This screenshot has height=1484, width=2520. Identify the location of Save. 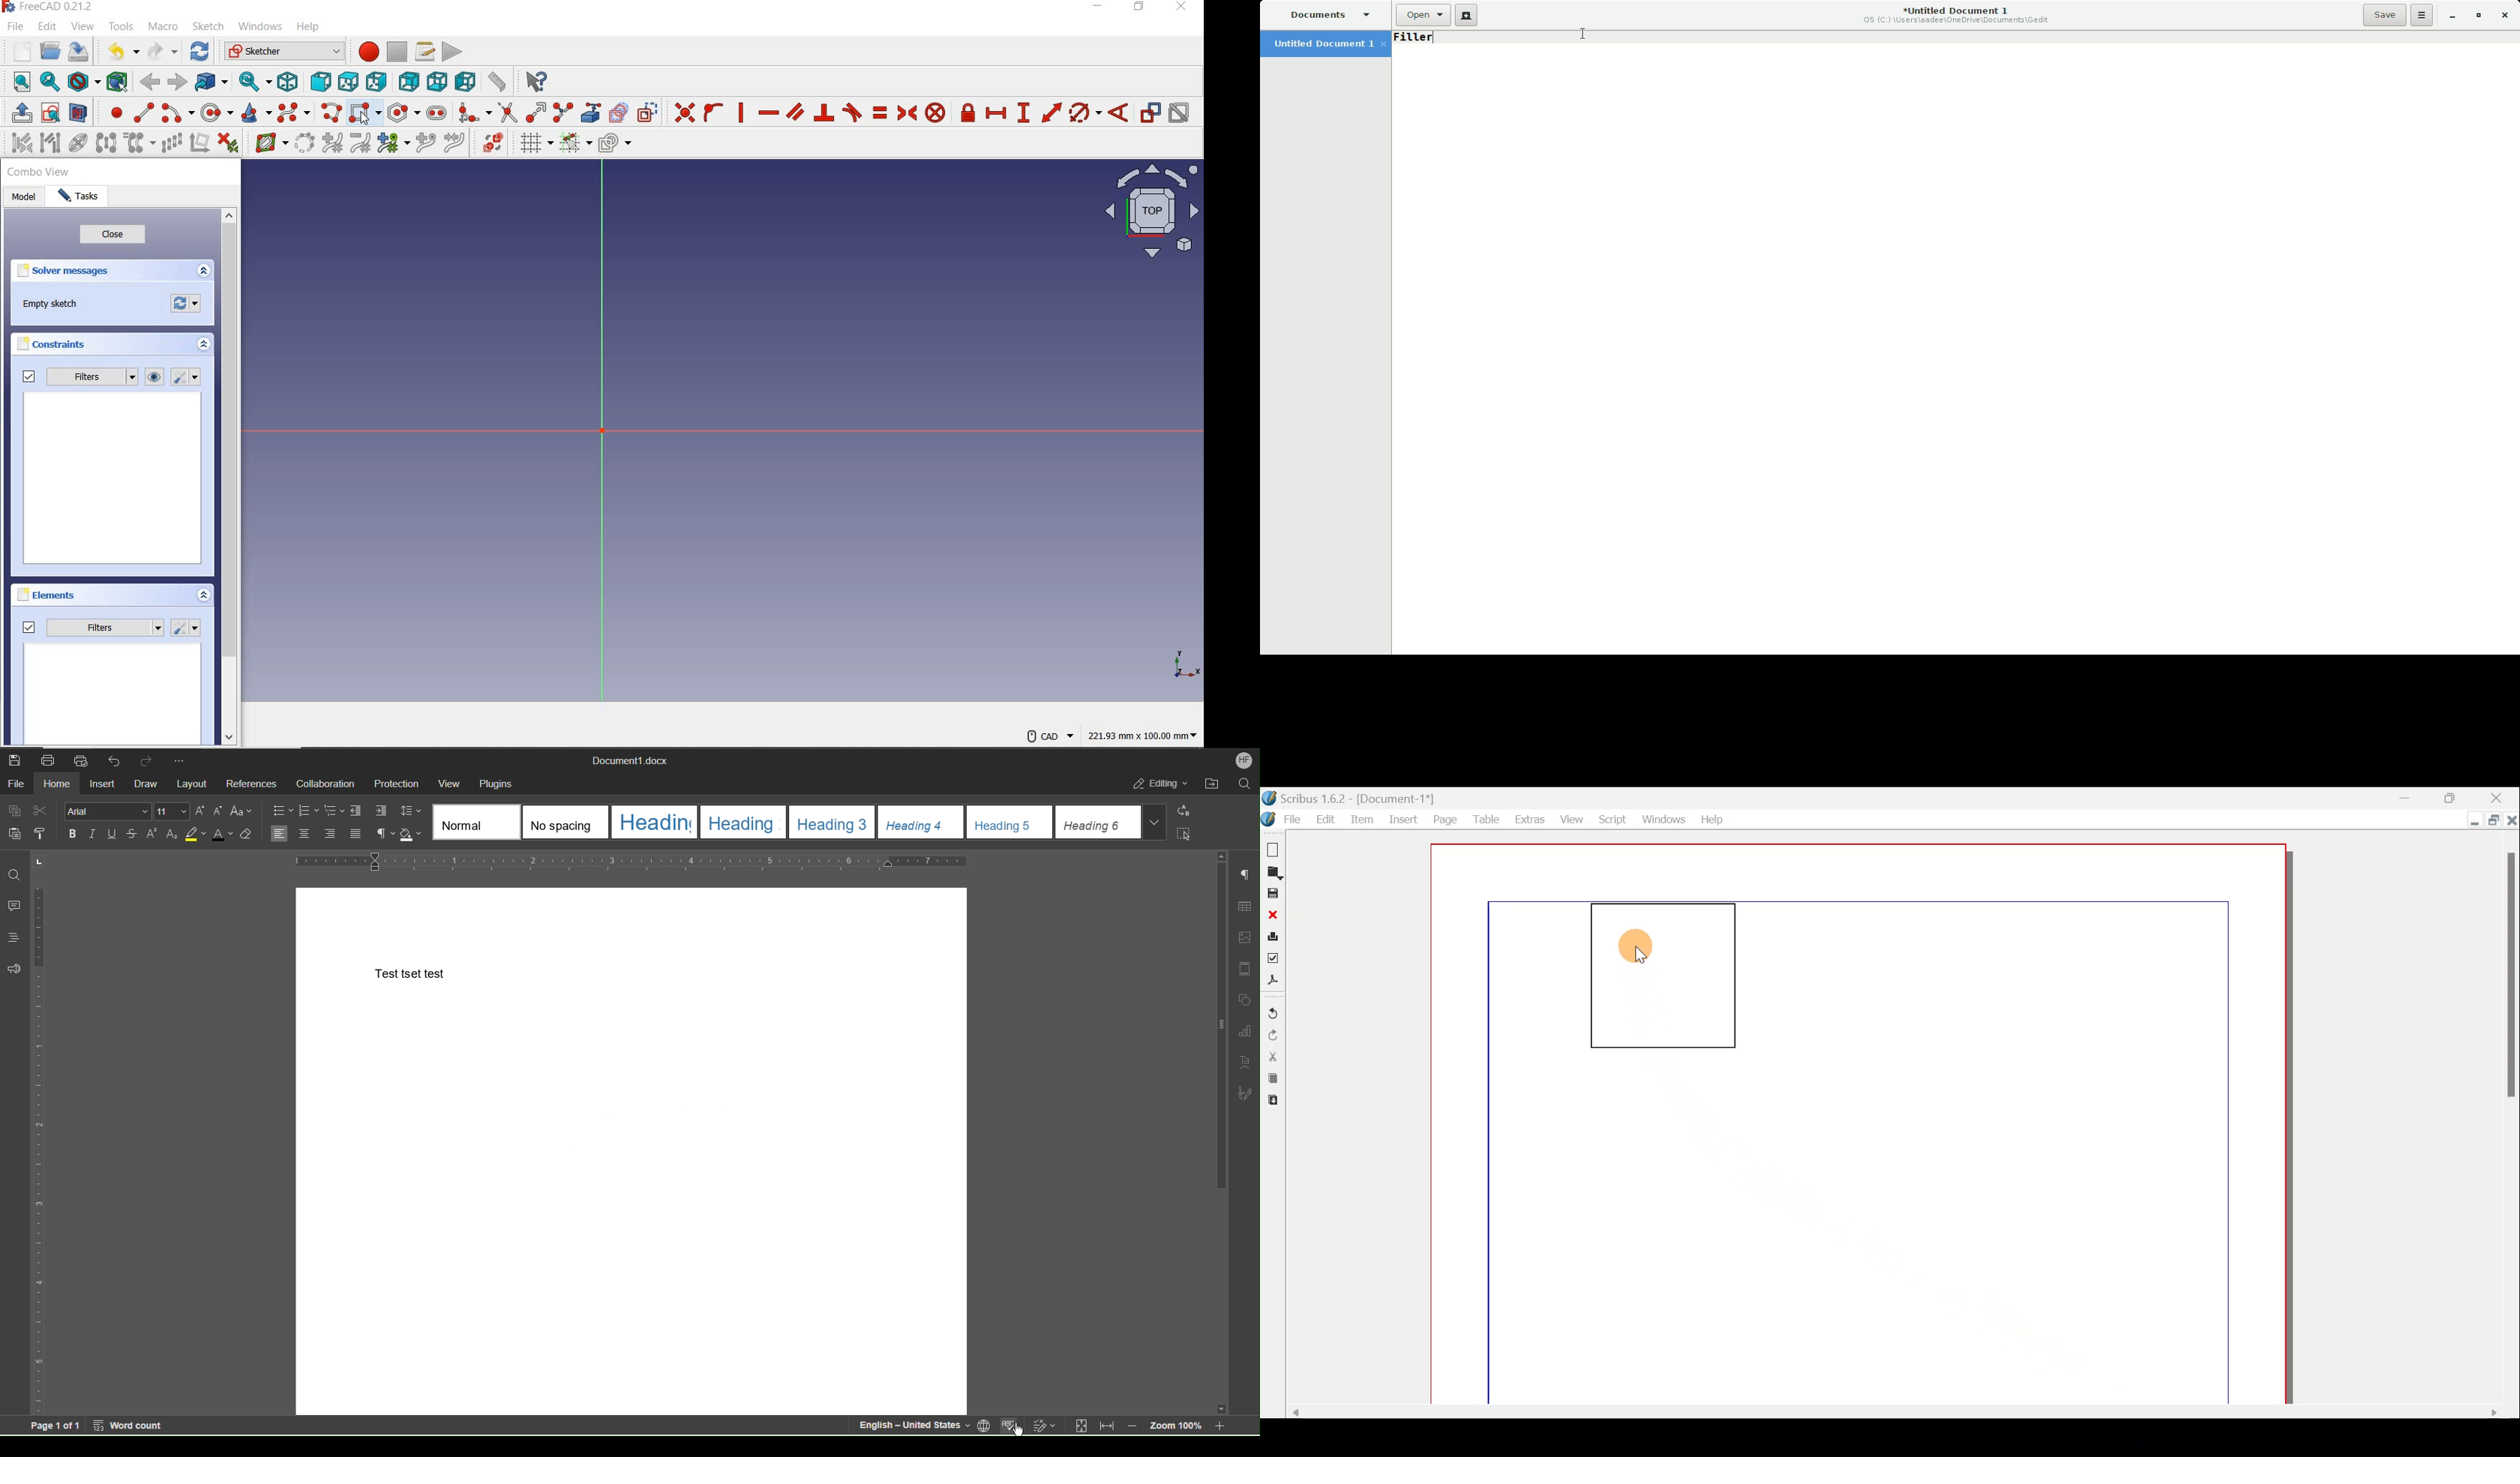
(1272, 894).